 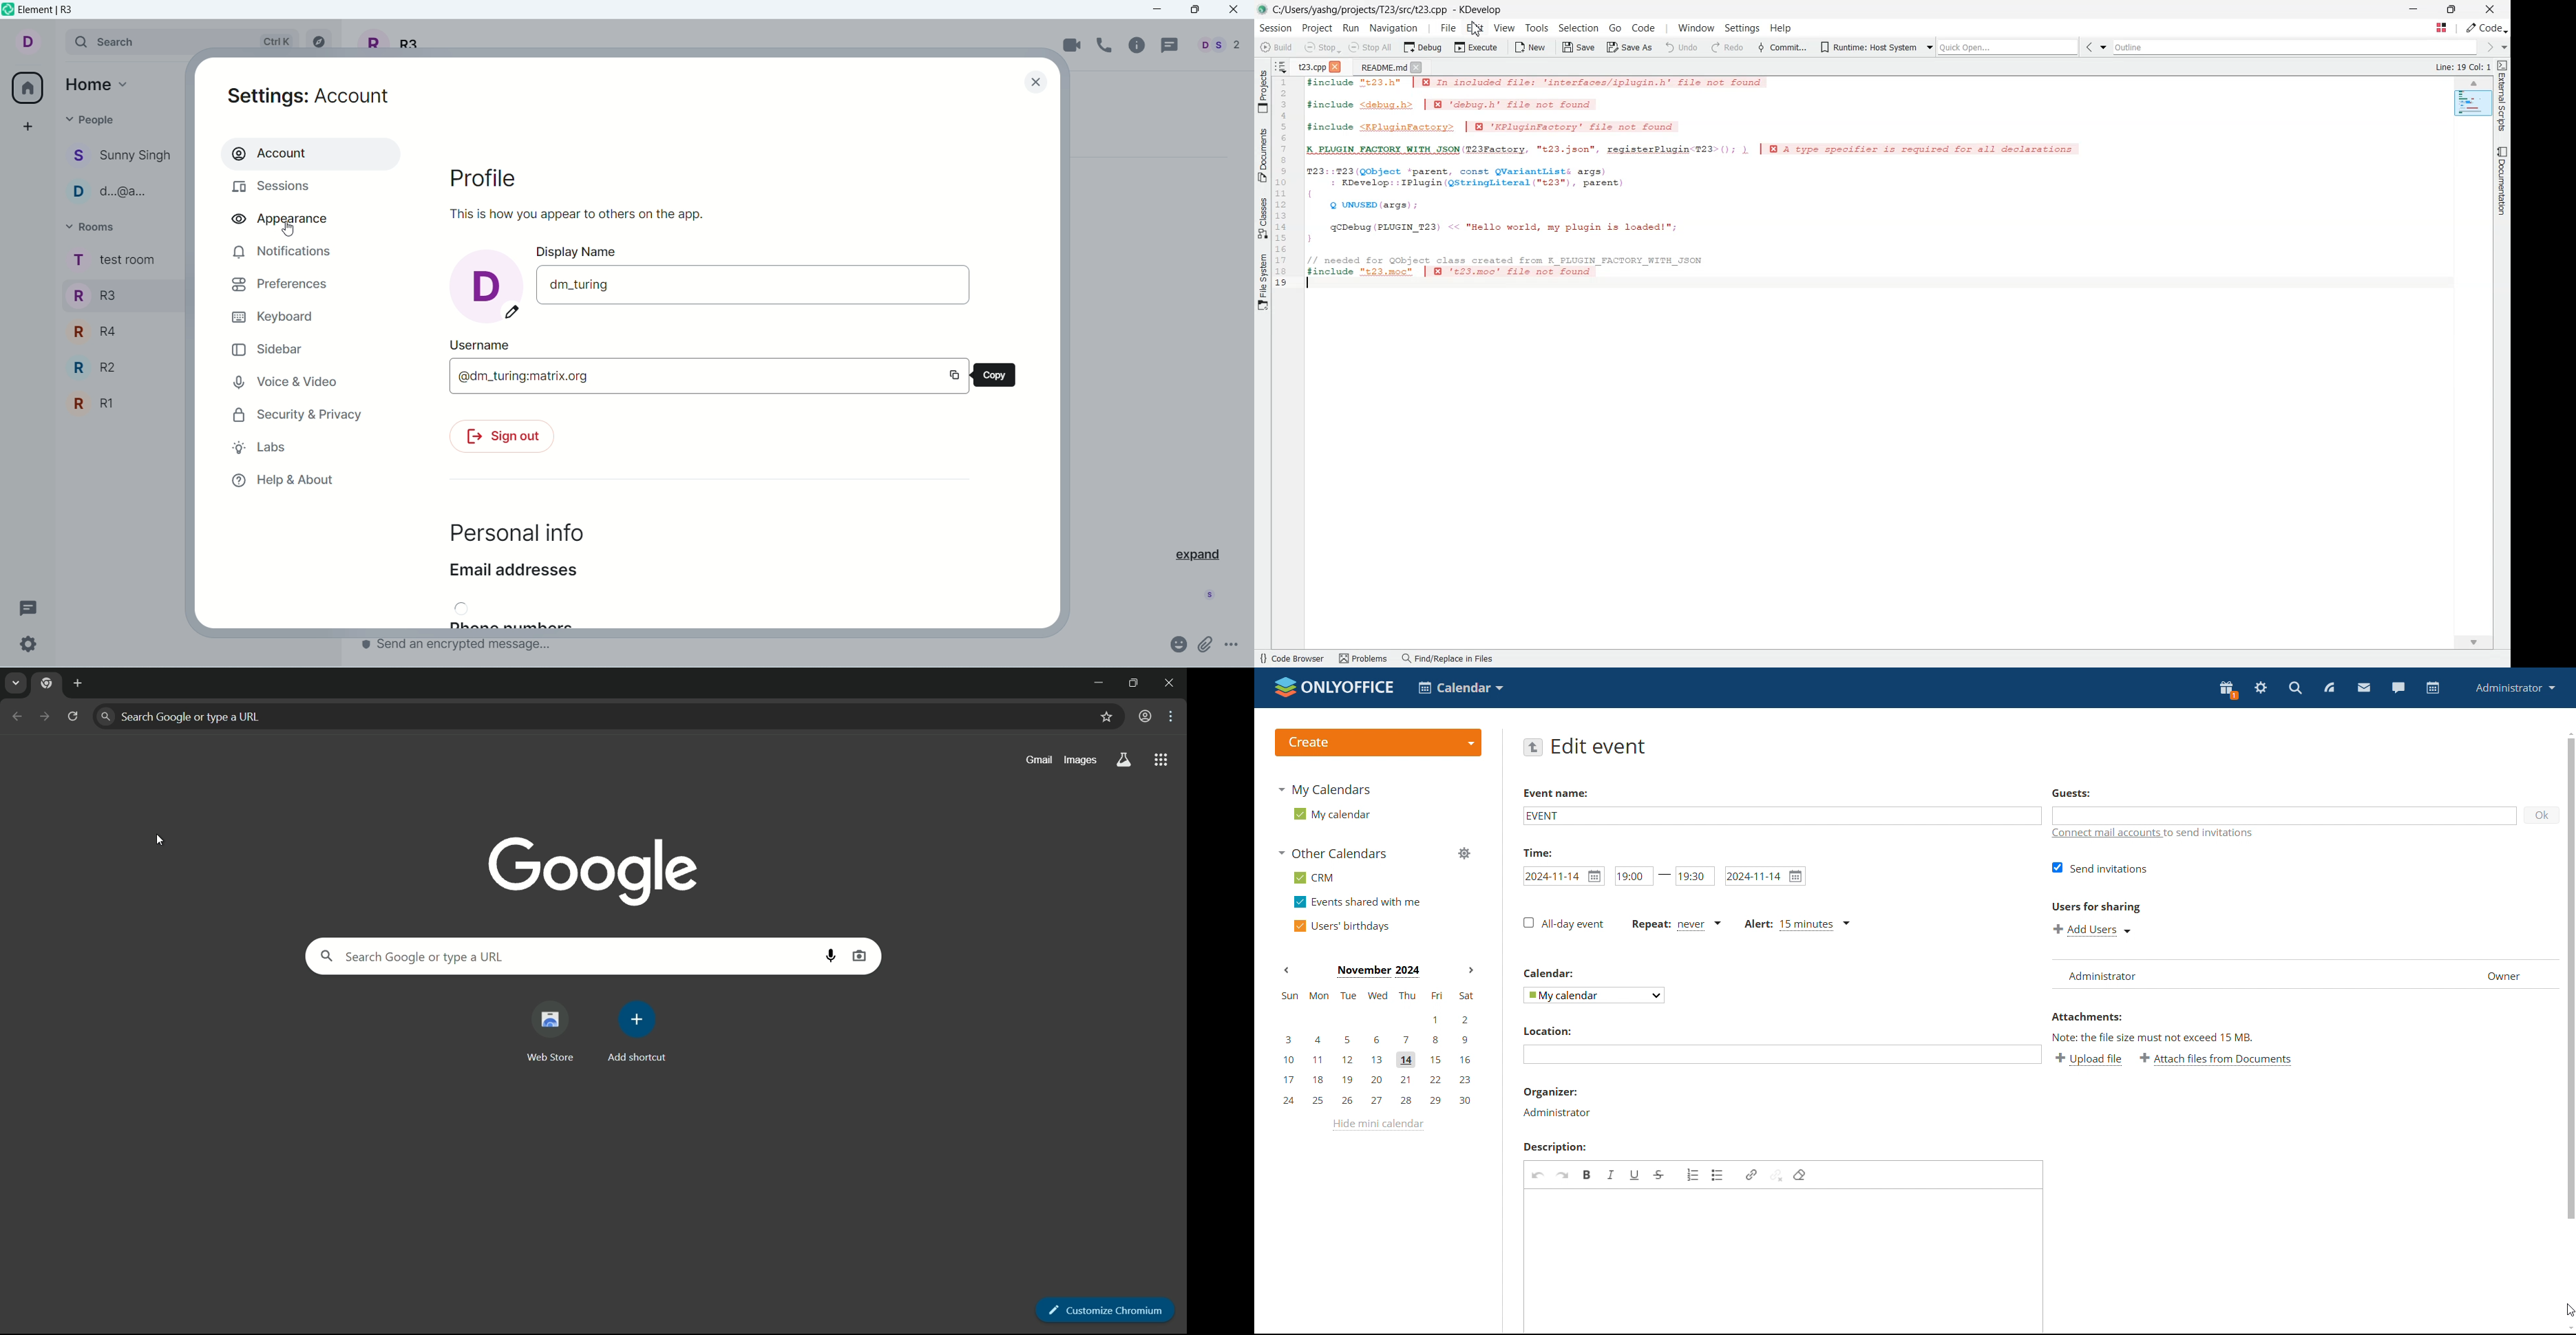 What do you see at coordinates (286, 221) in the screenshot?
I see `appearance` at bounding box center [286, 221].